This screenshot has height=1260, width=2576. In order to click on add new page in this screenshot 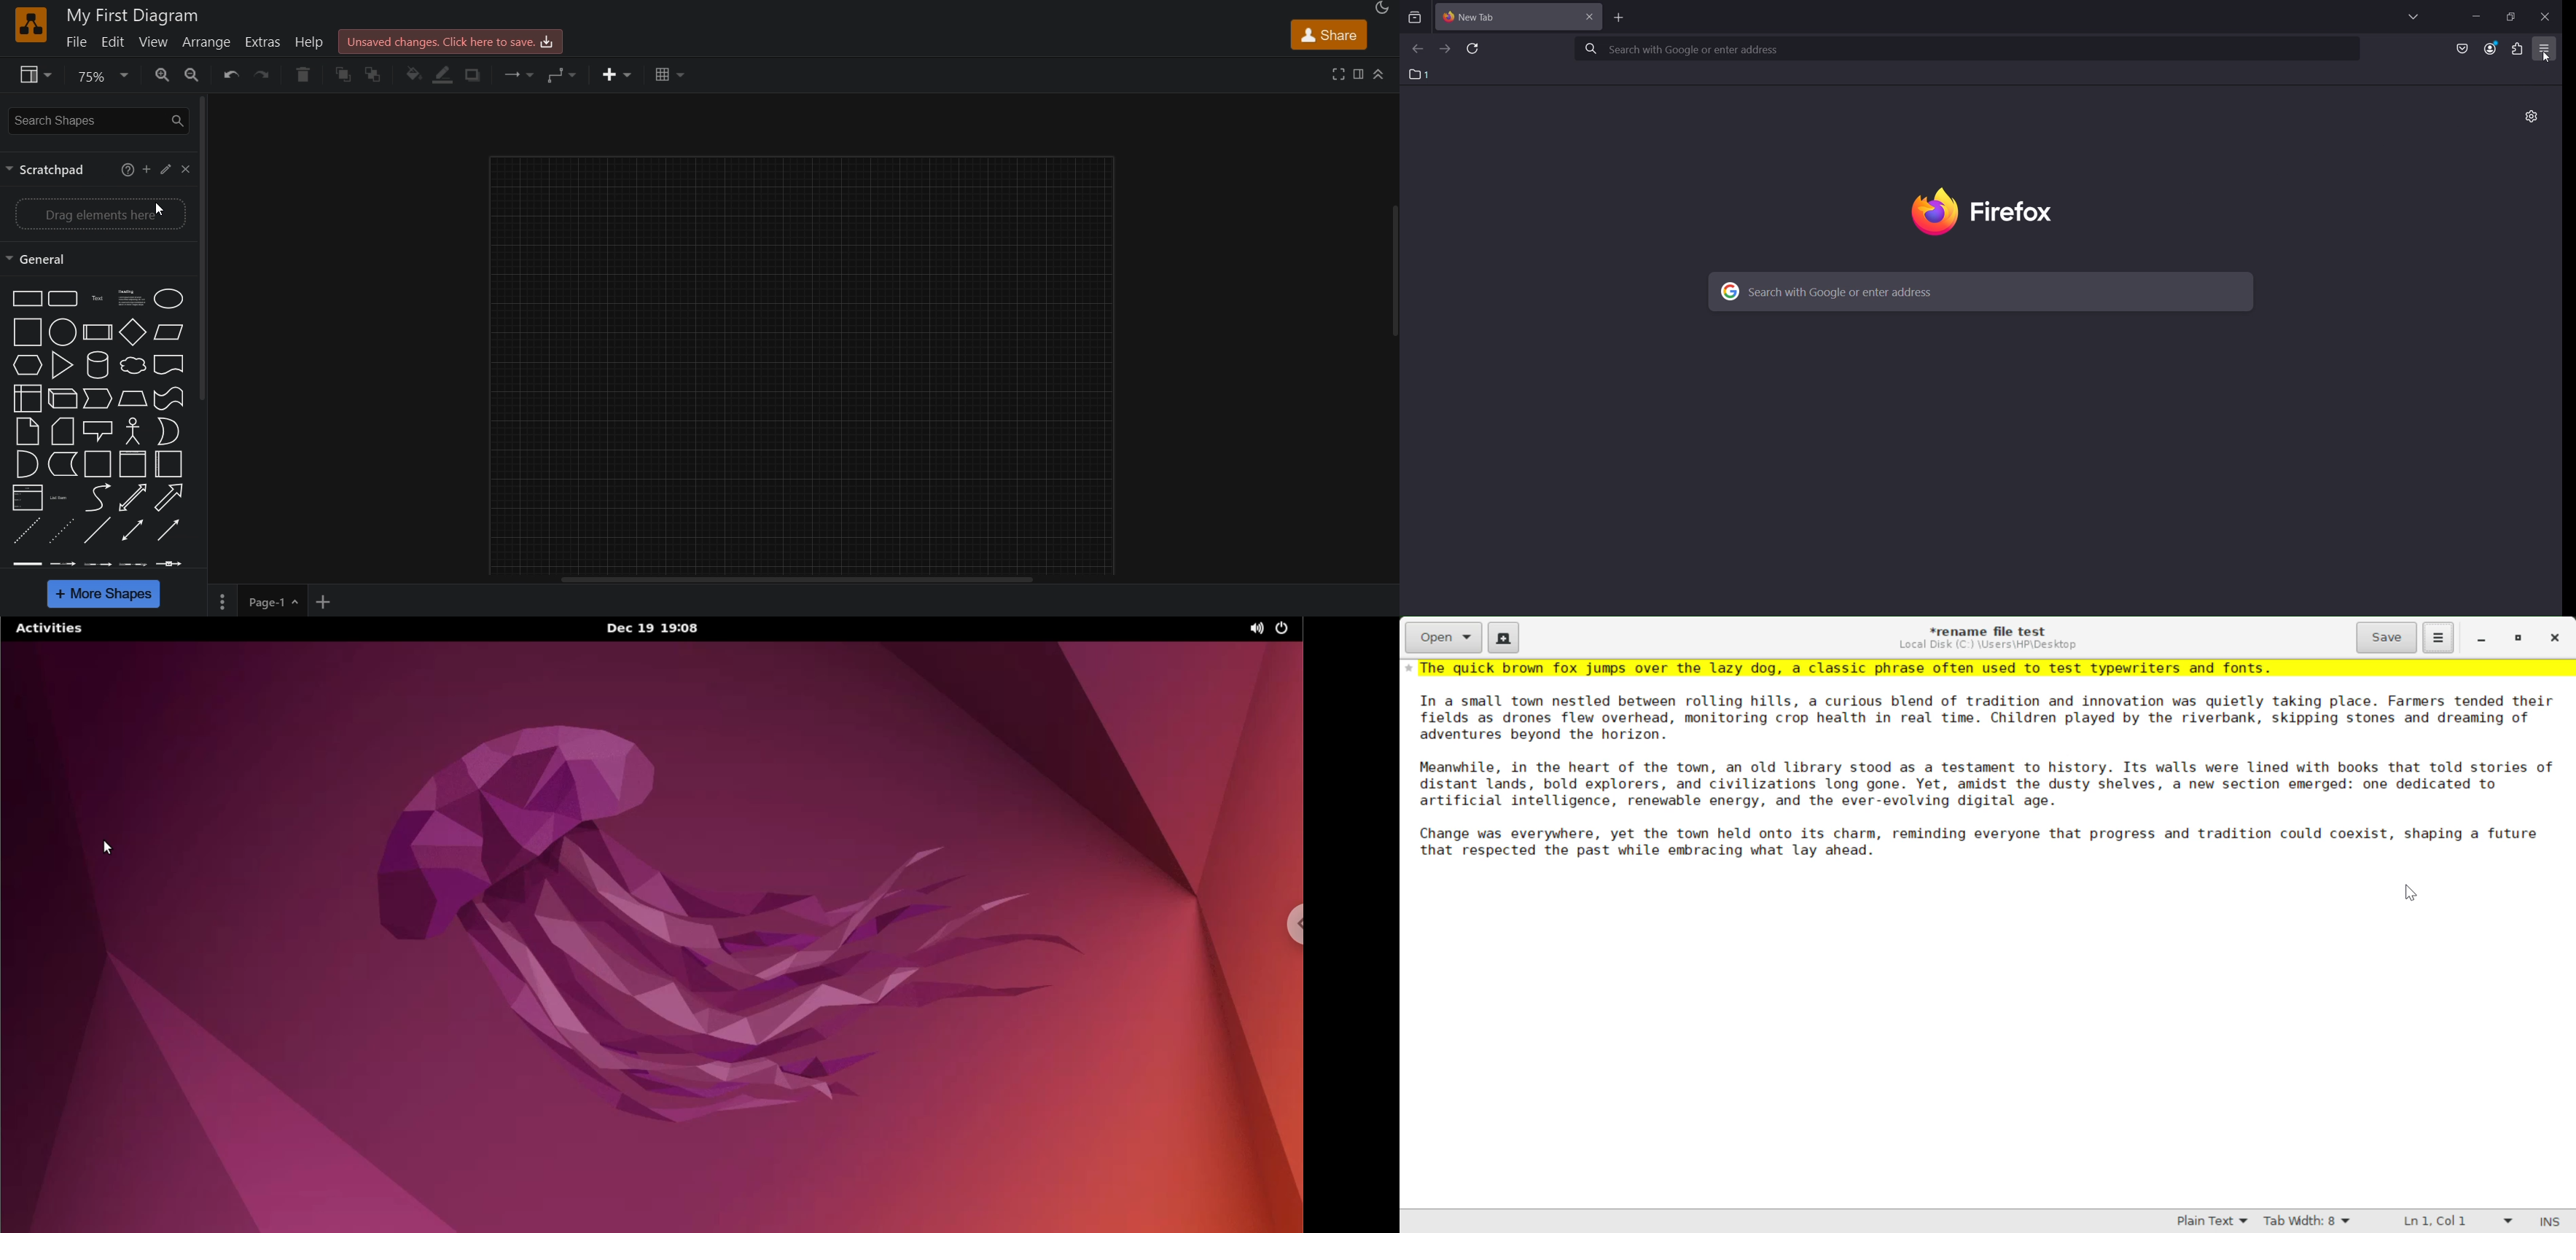, I will do `click(330, 602)`.